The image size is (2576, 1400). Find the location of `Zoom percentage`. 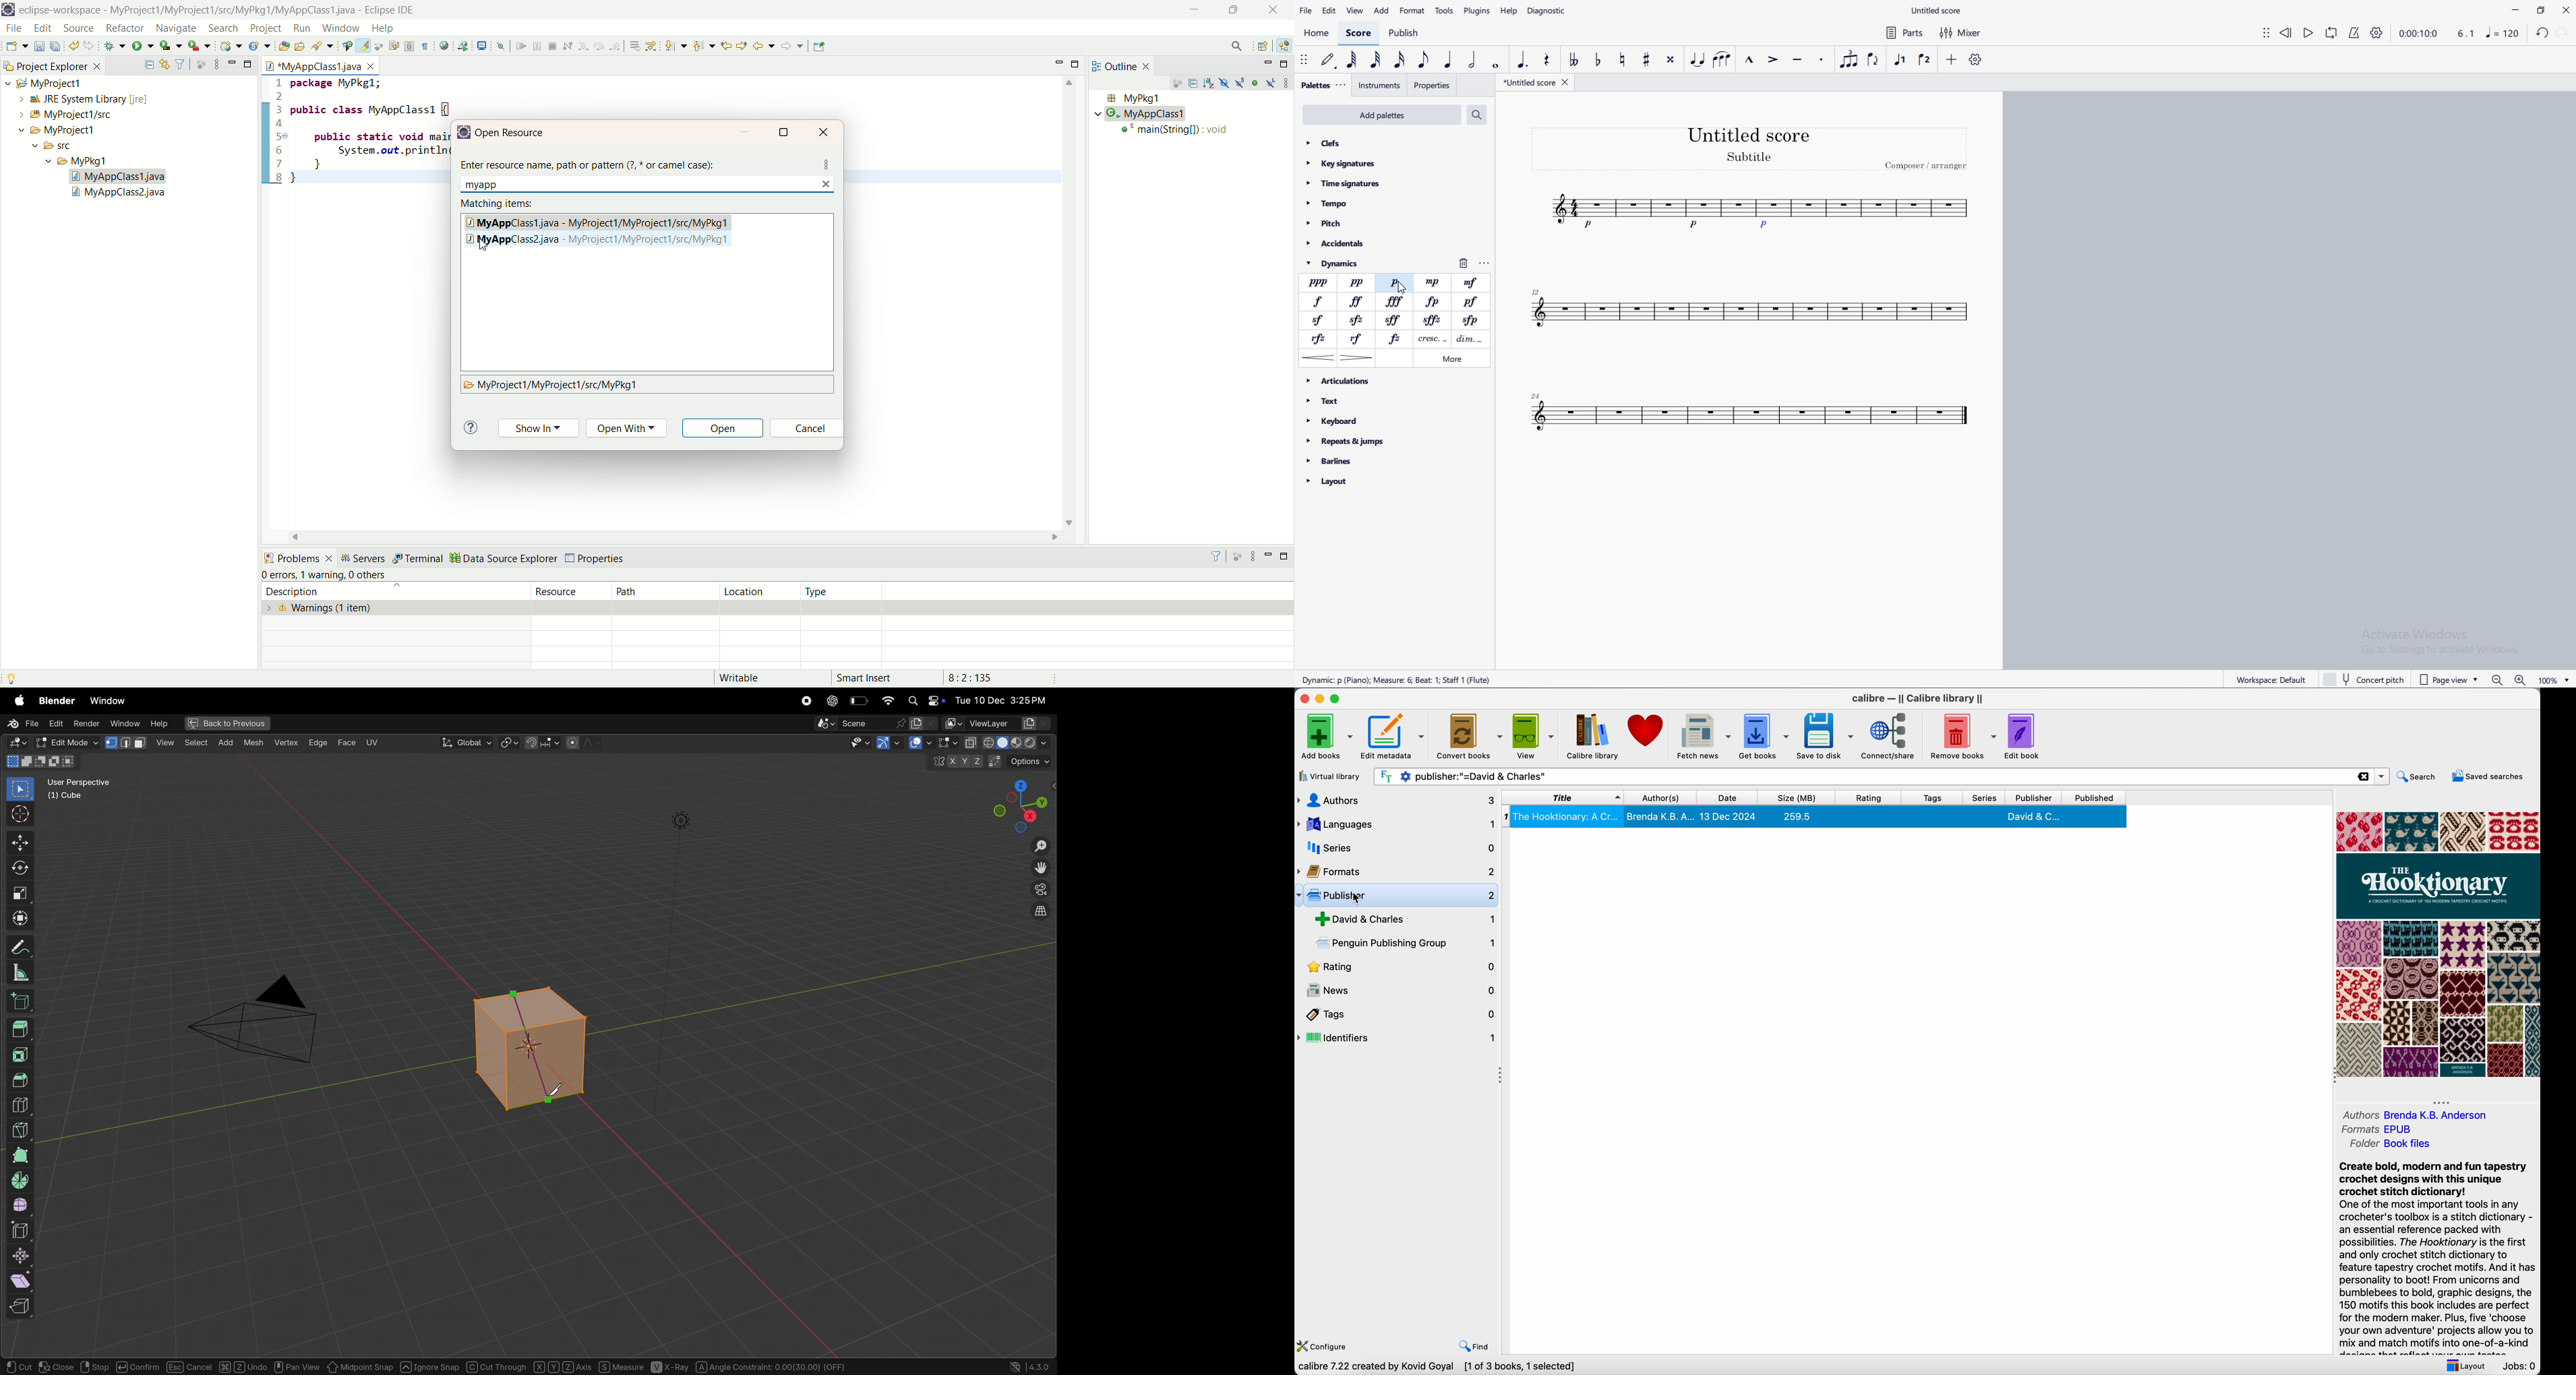

Zoom percentage is located at coordinates (2556, 679).